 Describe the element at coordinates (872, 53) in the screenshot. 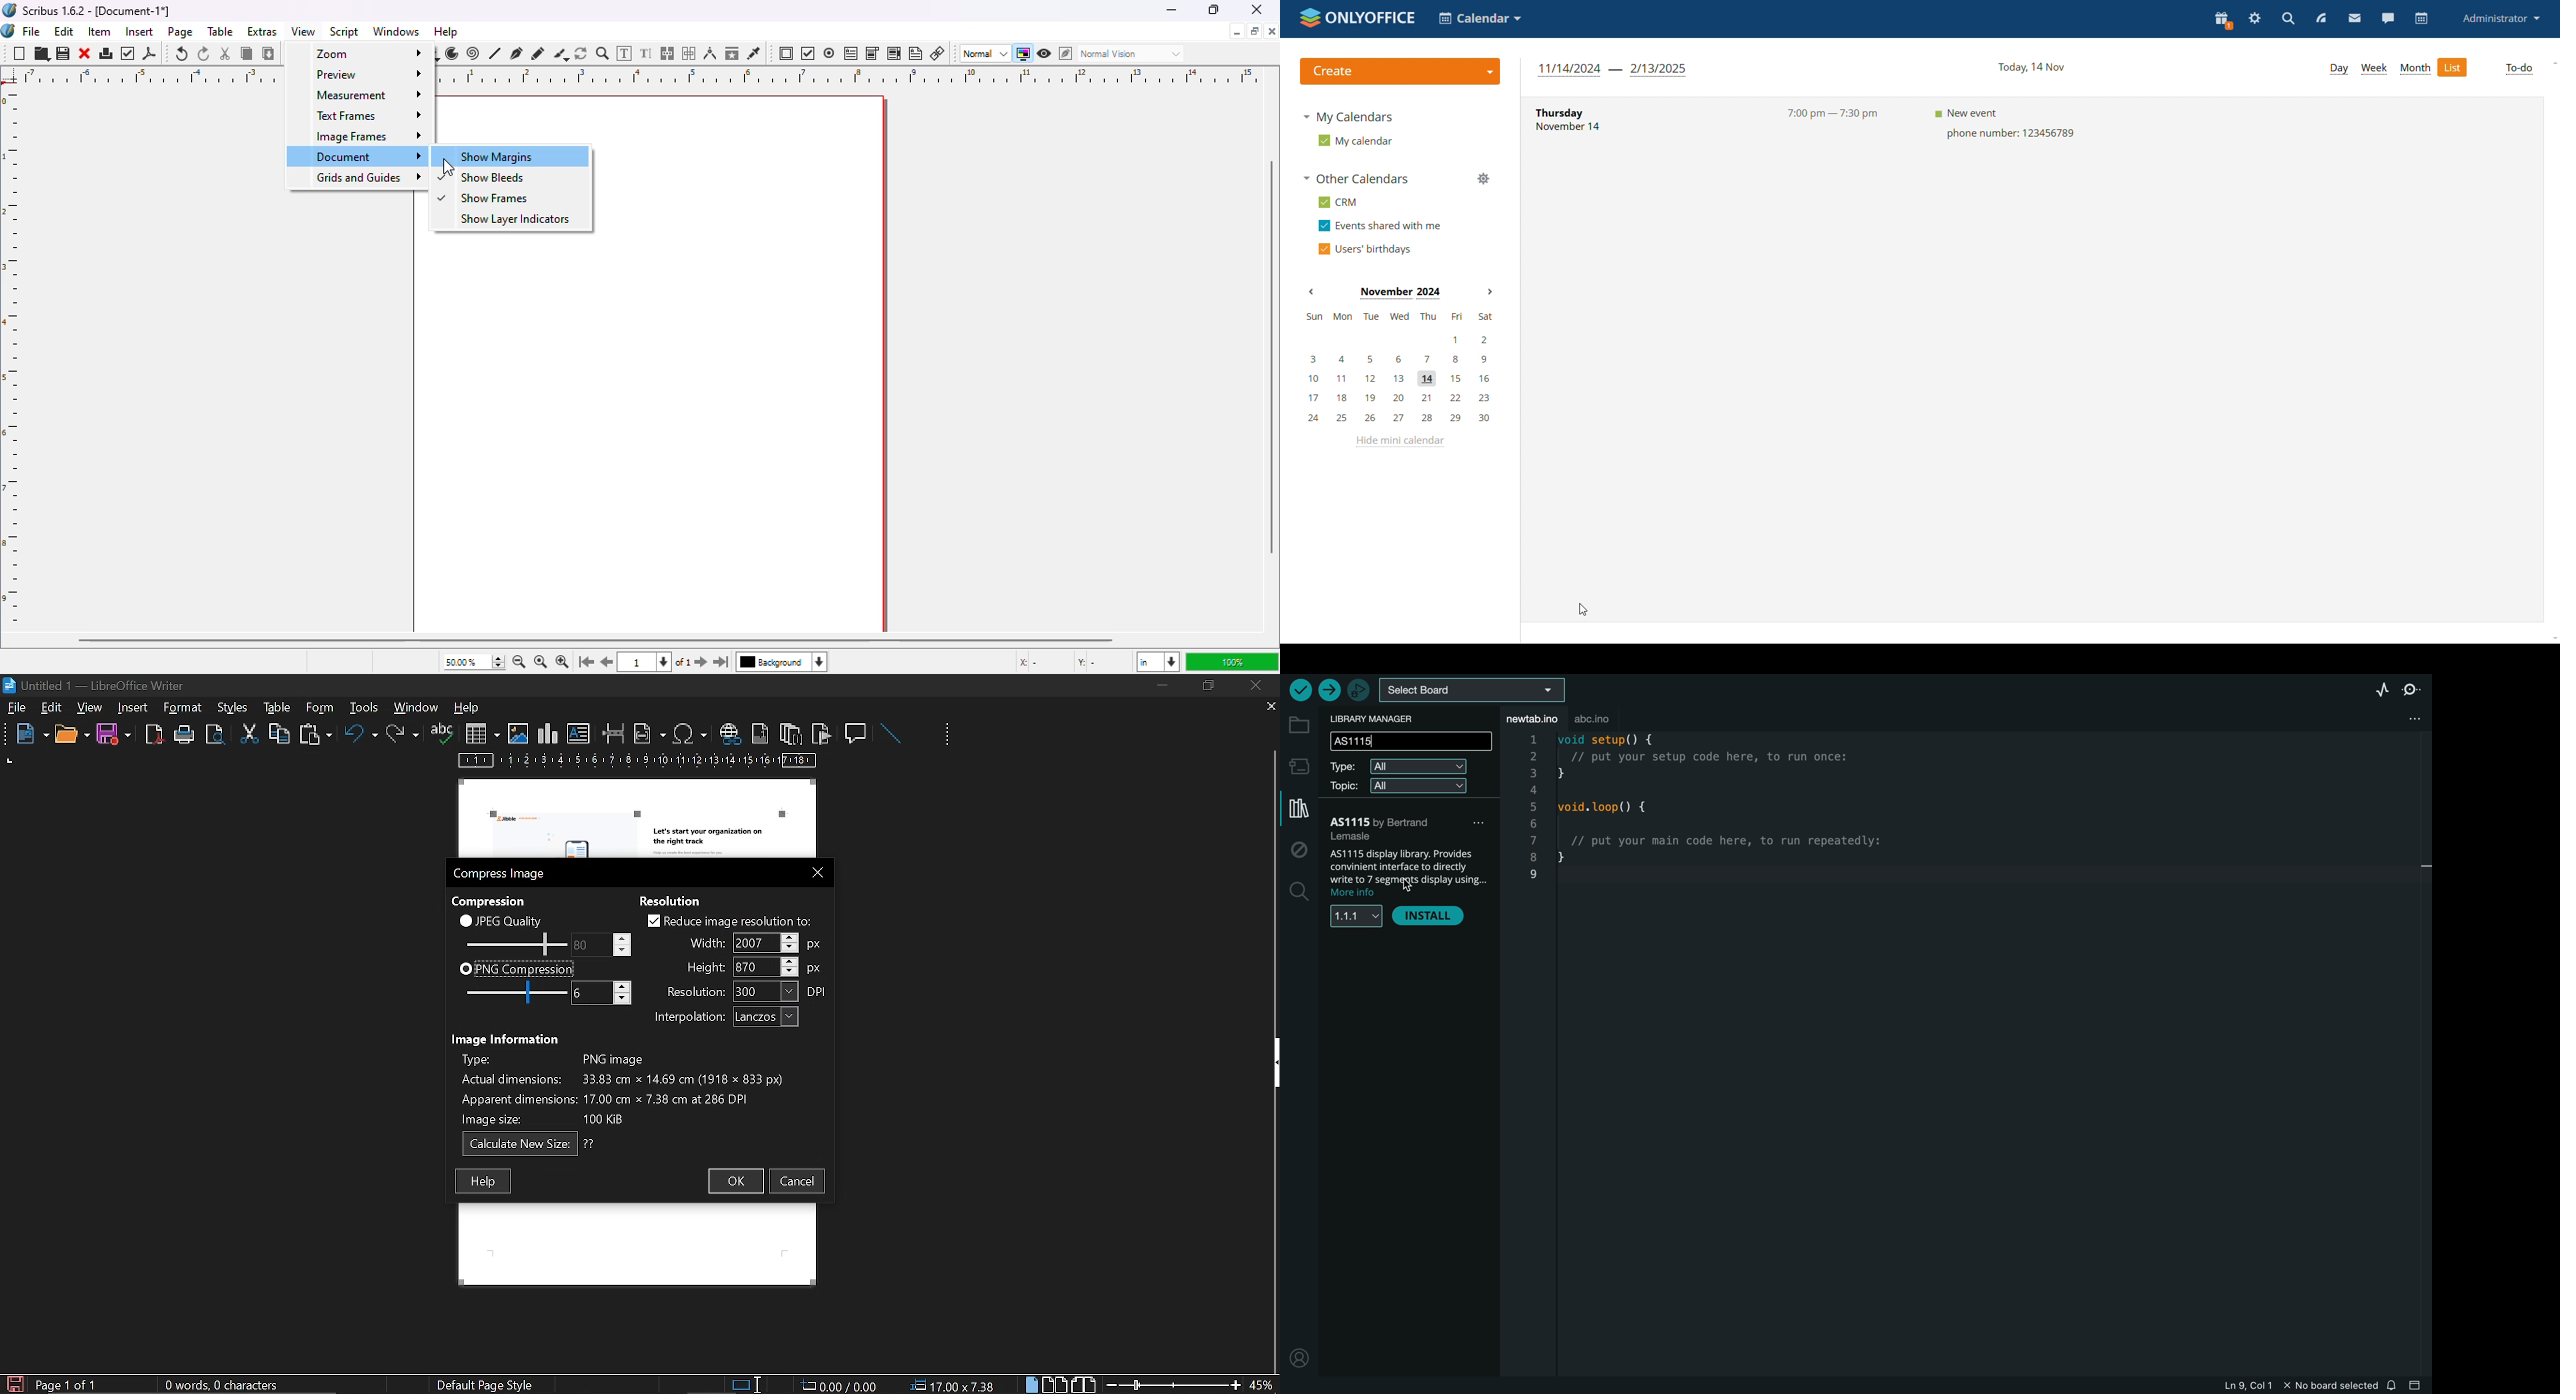

I see `PDF combo box` at that location.